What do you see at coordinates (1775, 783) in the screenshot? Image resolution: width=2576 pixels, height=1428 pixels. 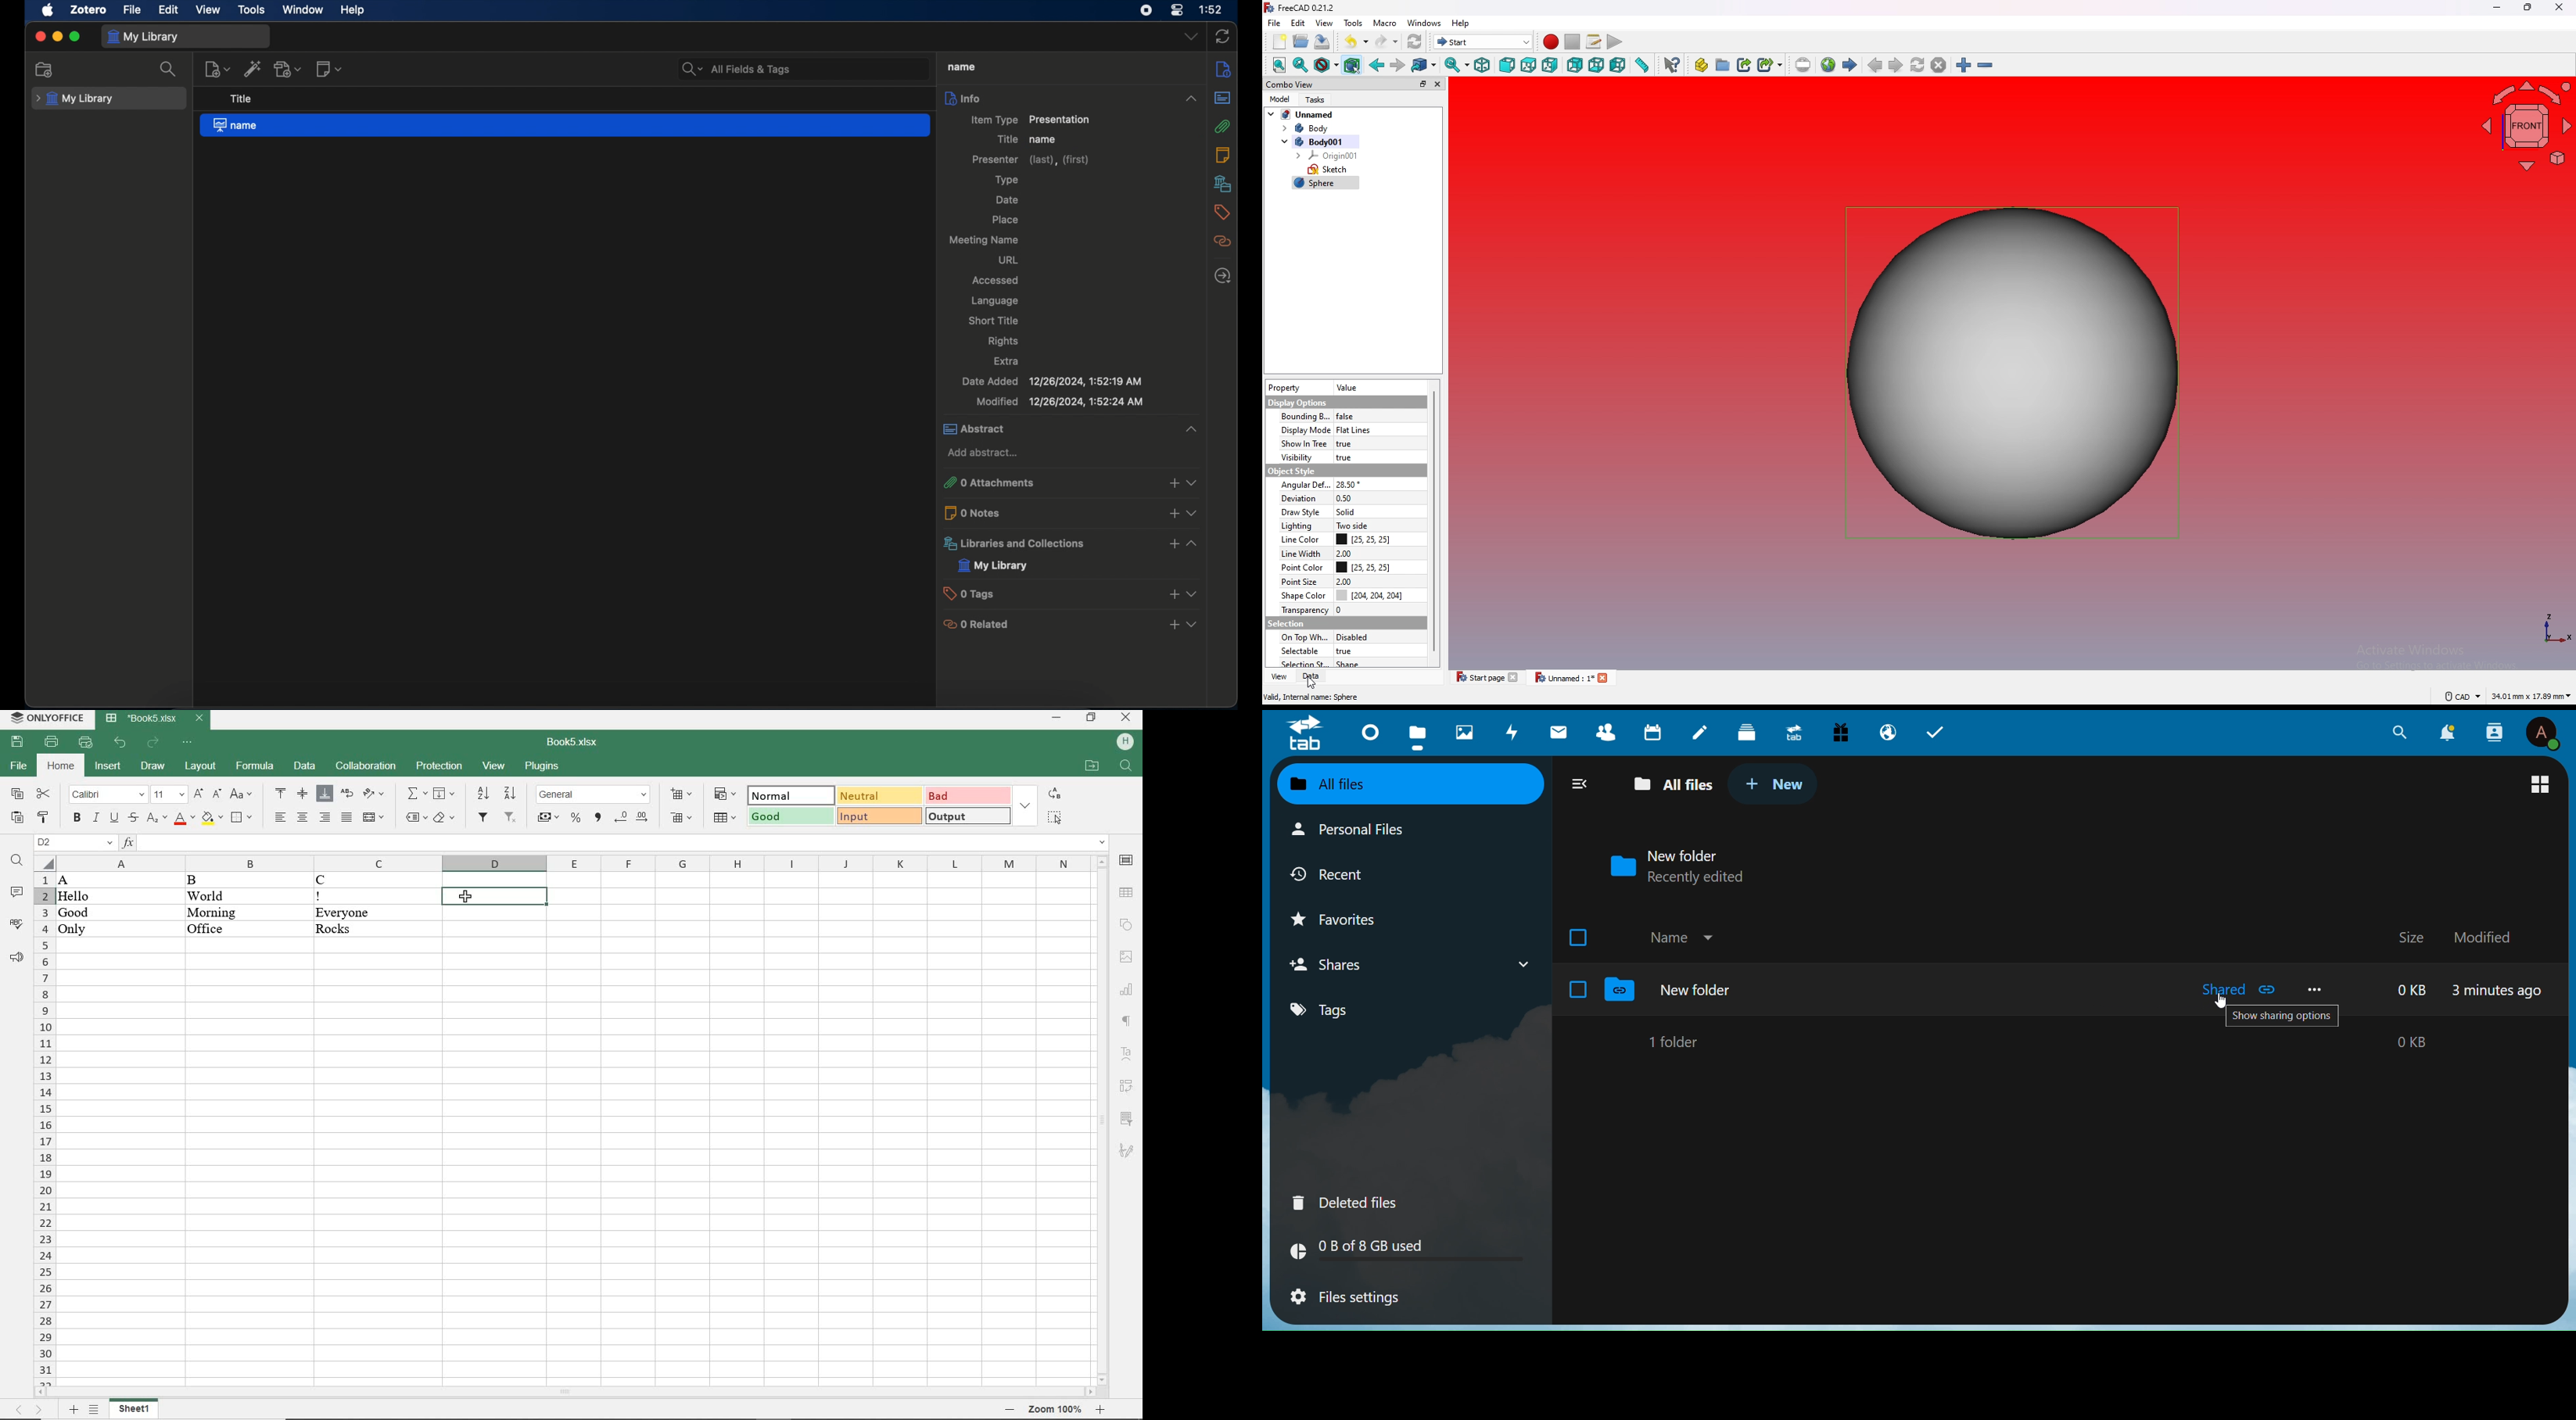 I see `New` at bounding box center [1775, 783].